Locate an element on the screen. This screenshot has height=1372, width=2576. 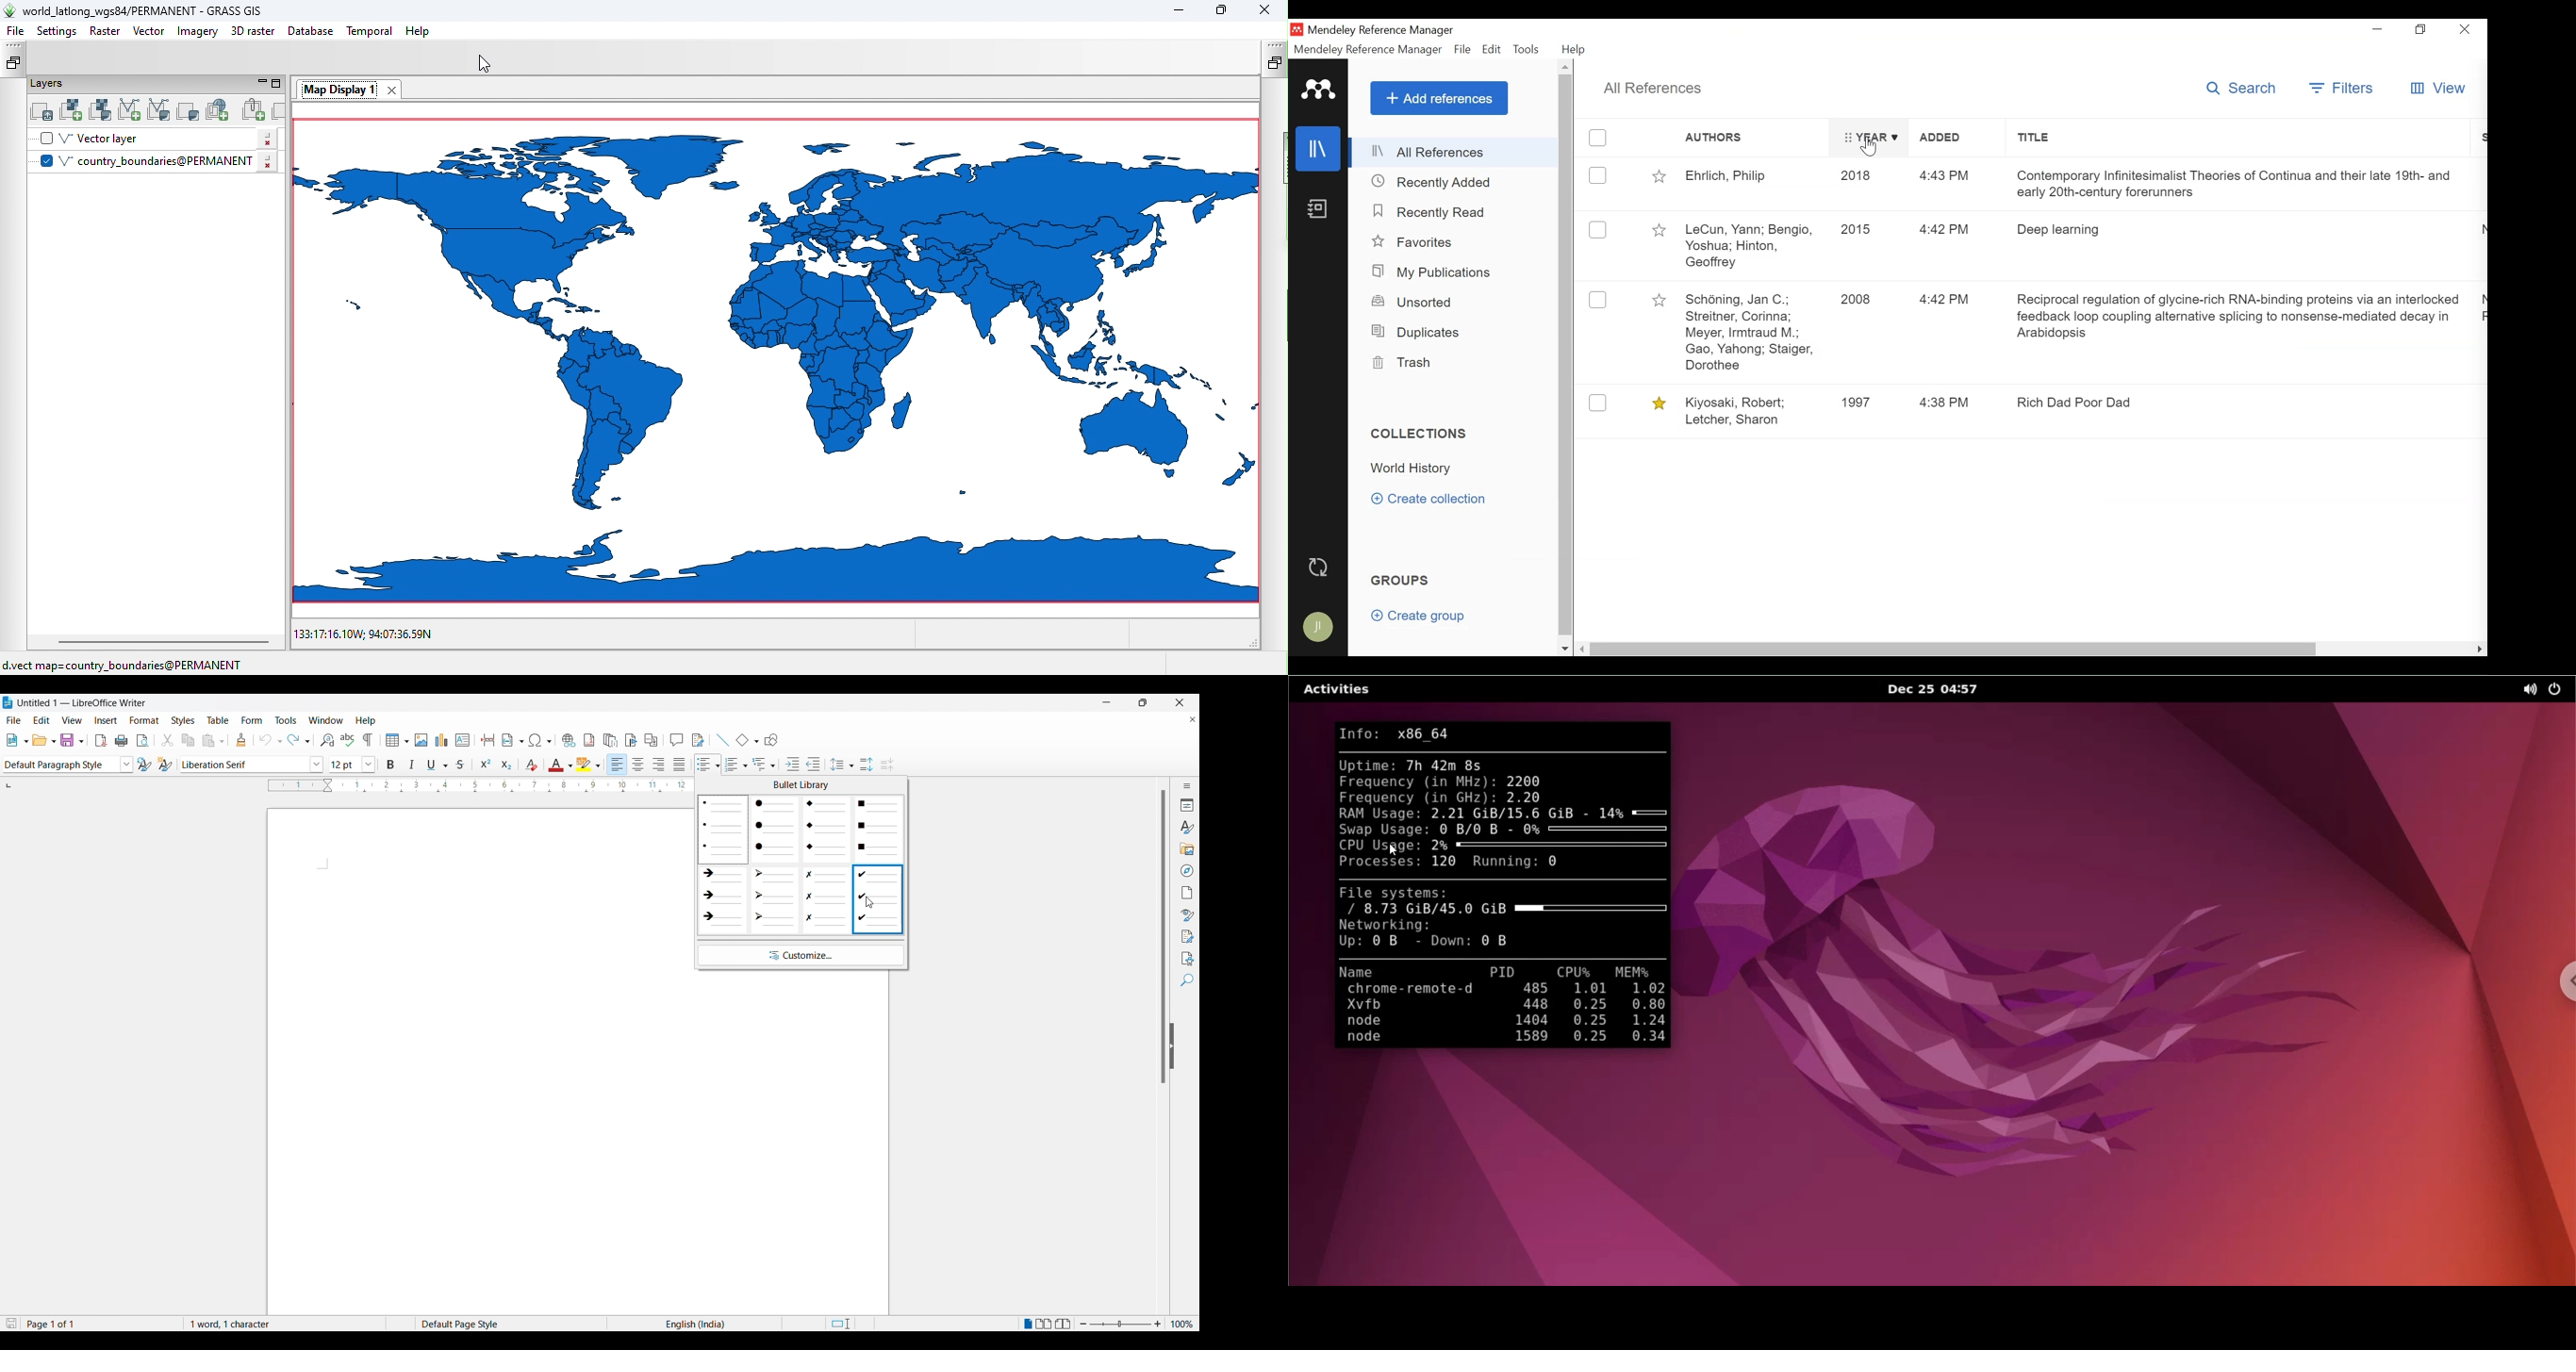
Group is located at coordinates (1401, 579).